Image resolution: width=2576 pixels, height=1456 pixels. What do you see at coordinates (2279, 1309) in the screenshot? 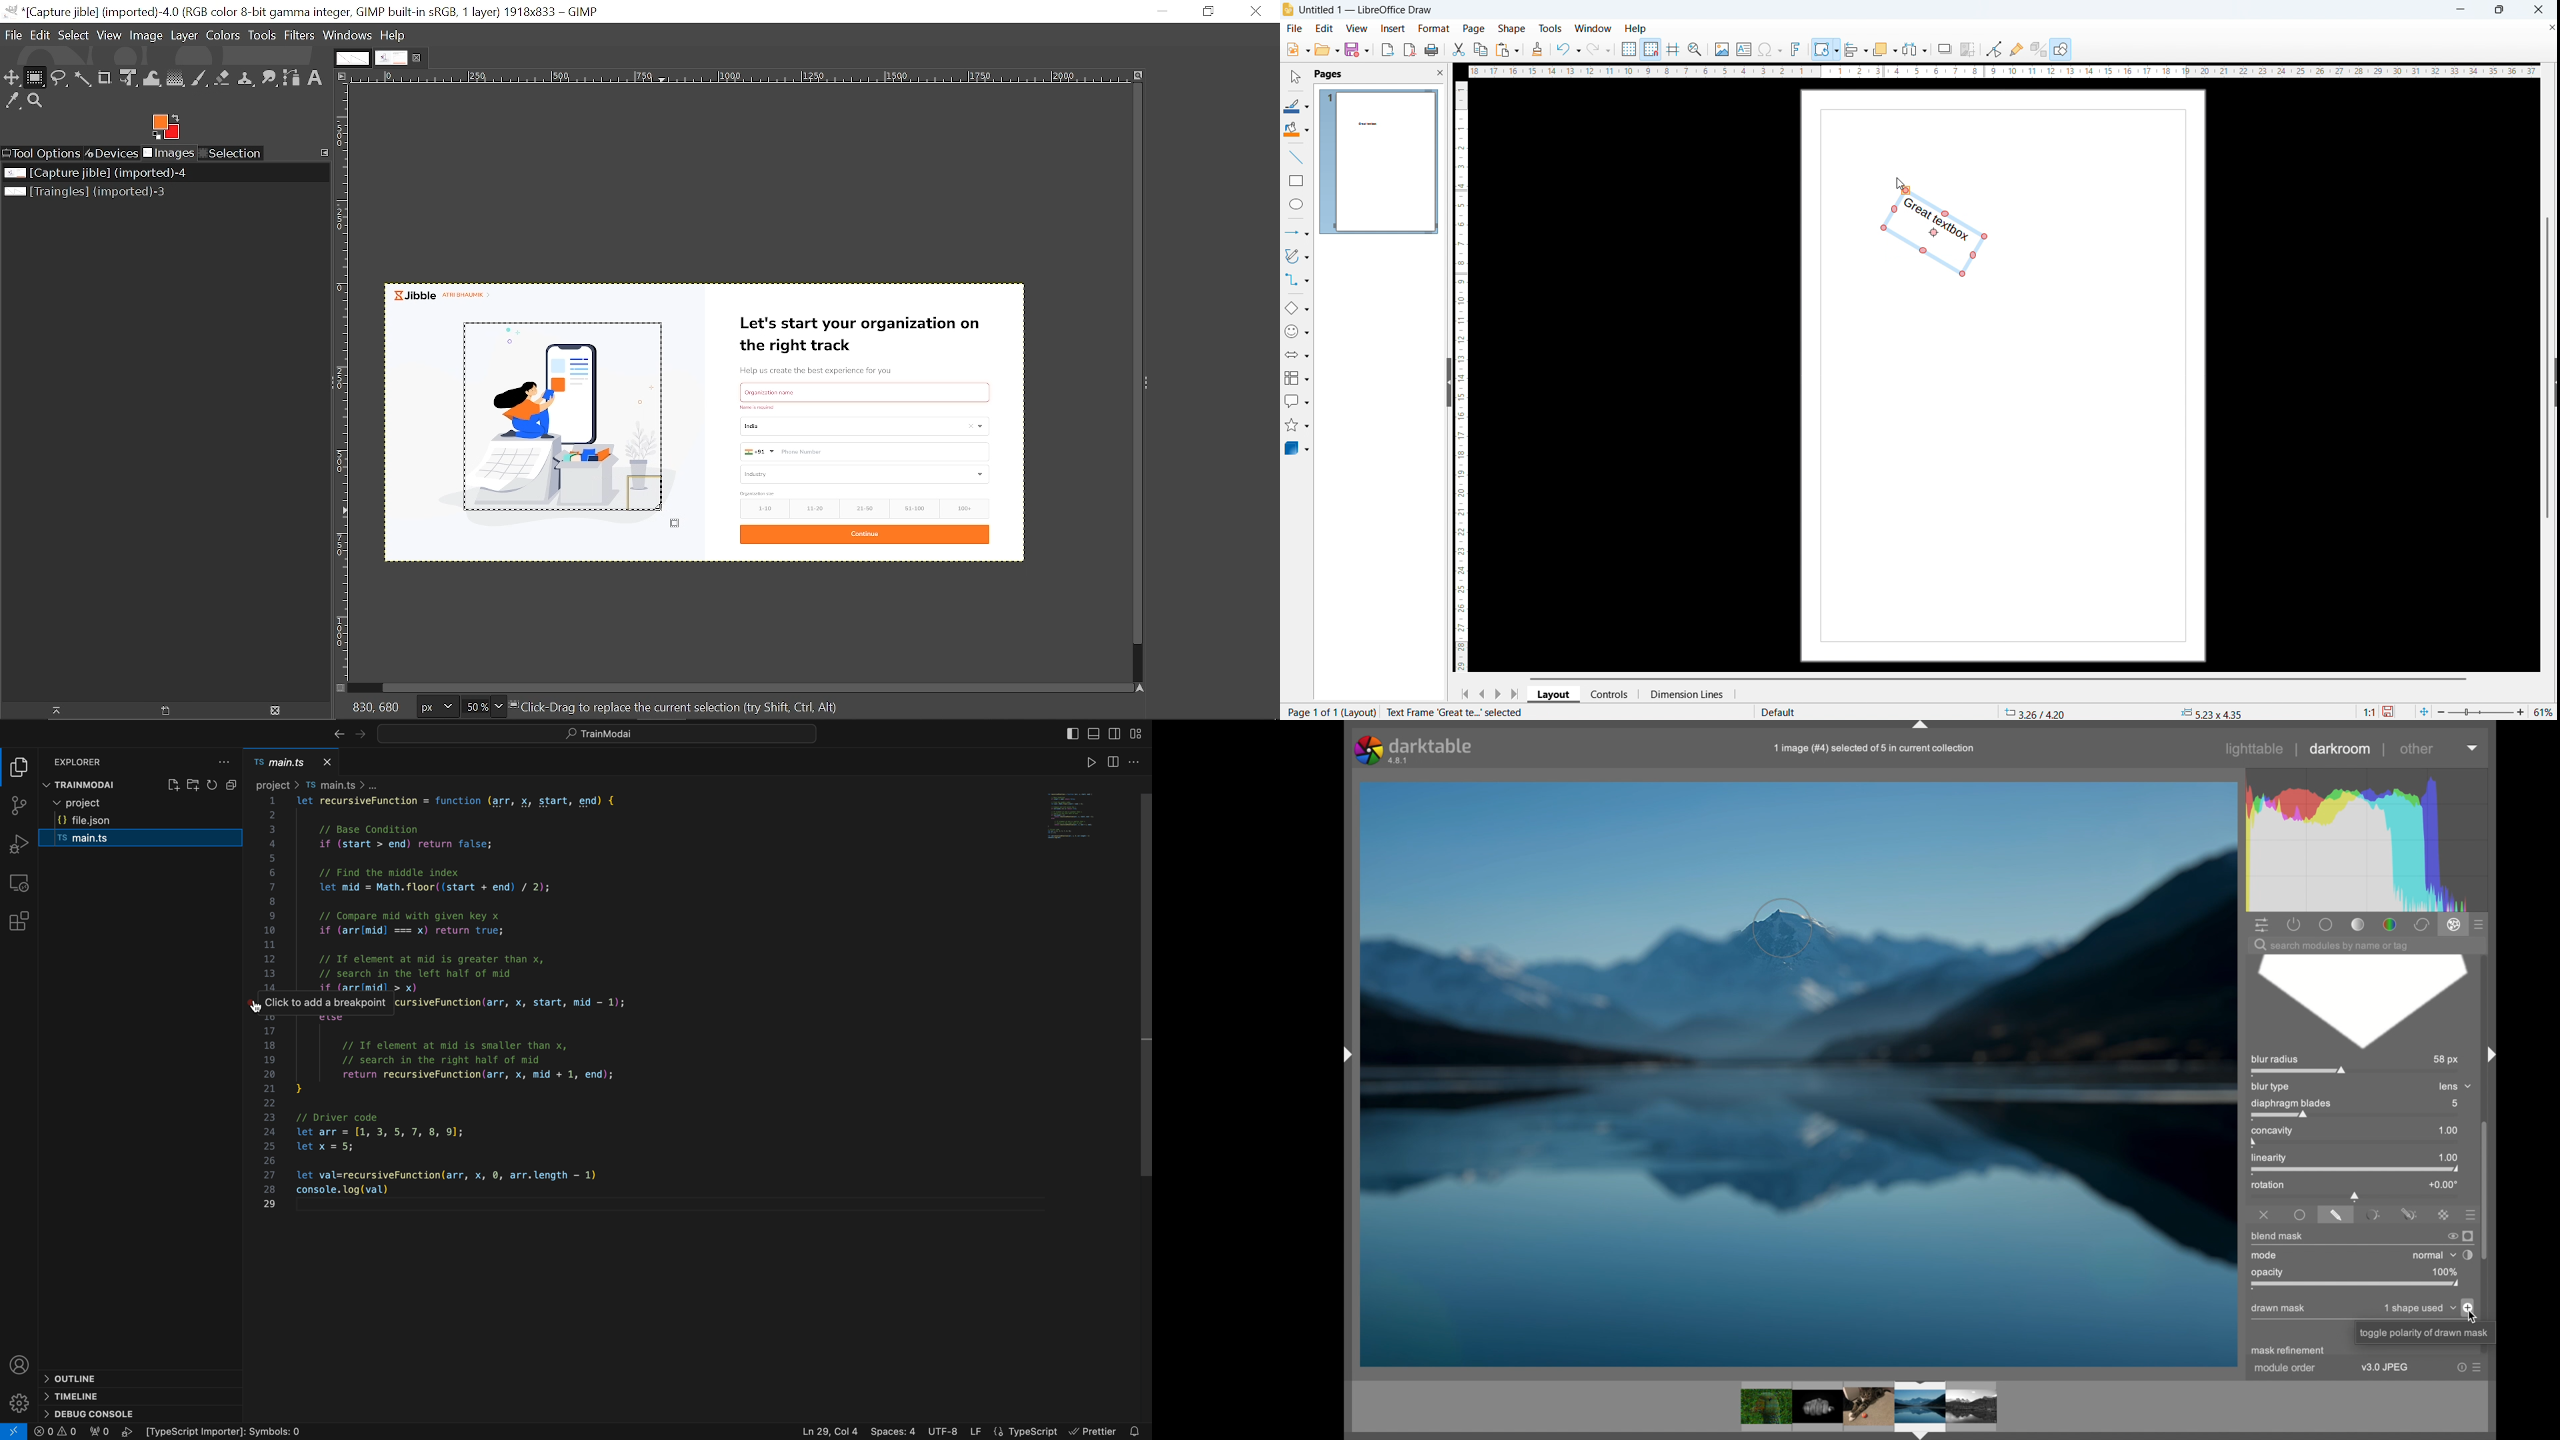
I see `drawn mask` at bounding box center [2279, 1309].